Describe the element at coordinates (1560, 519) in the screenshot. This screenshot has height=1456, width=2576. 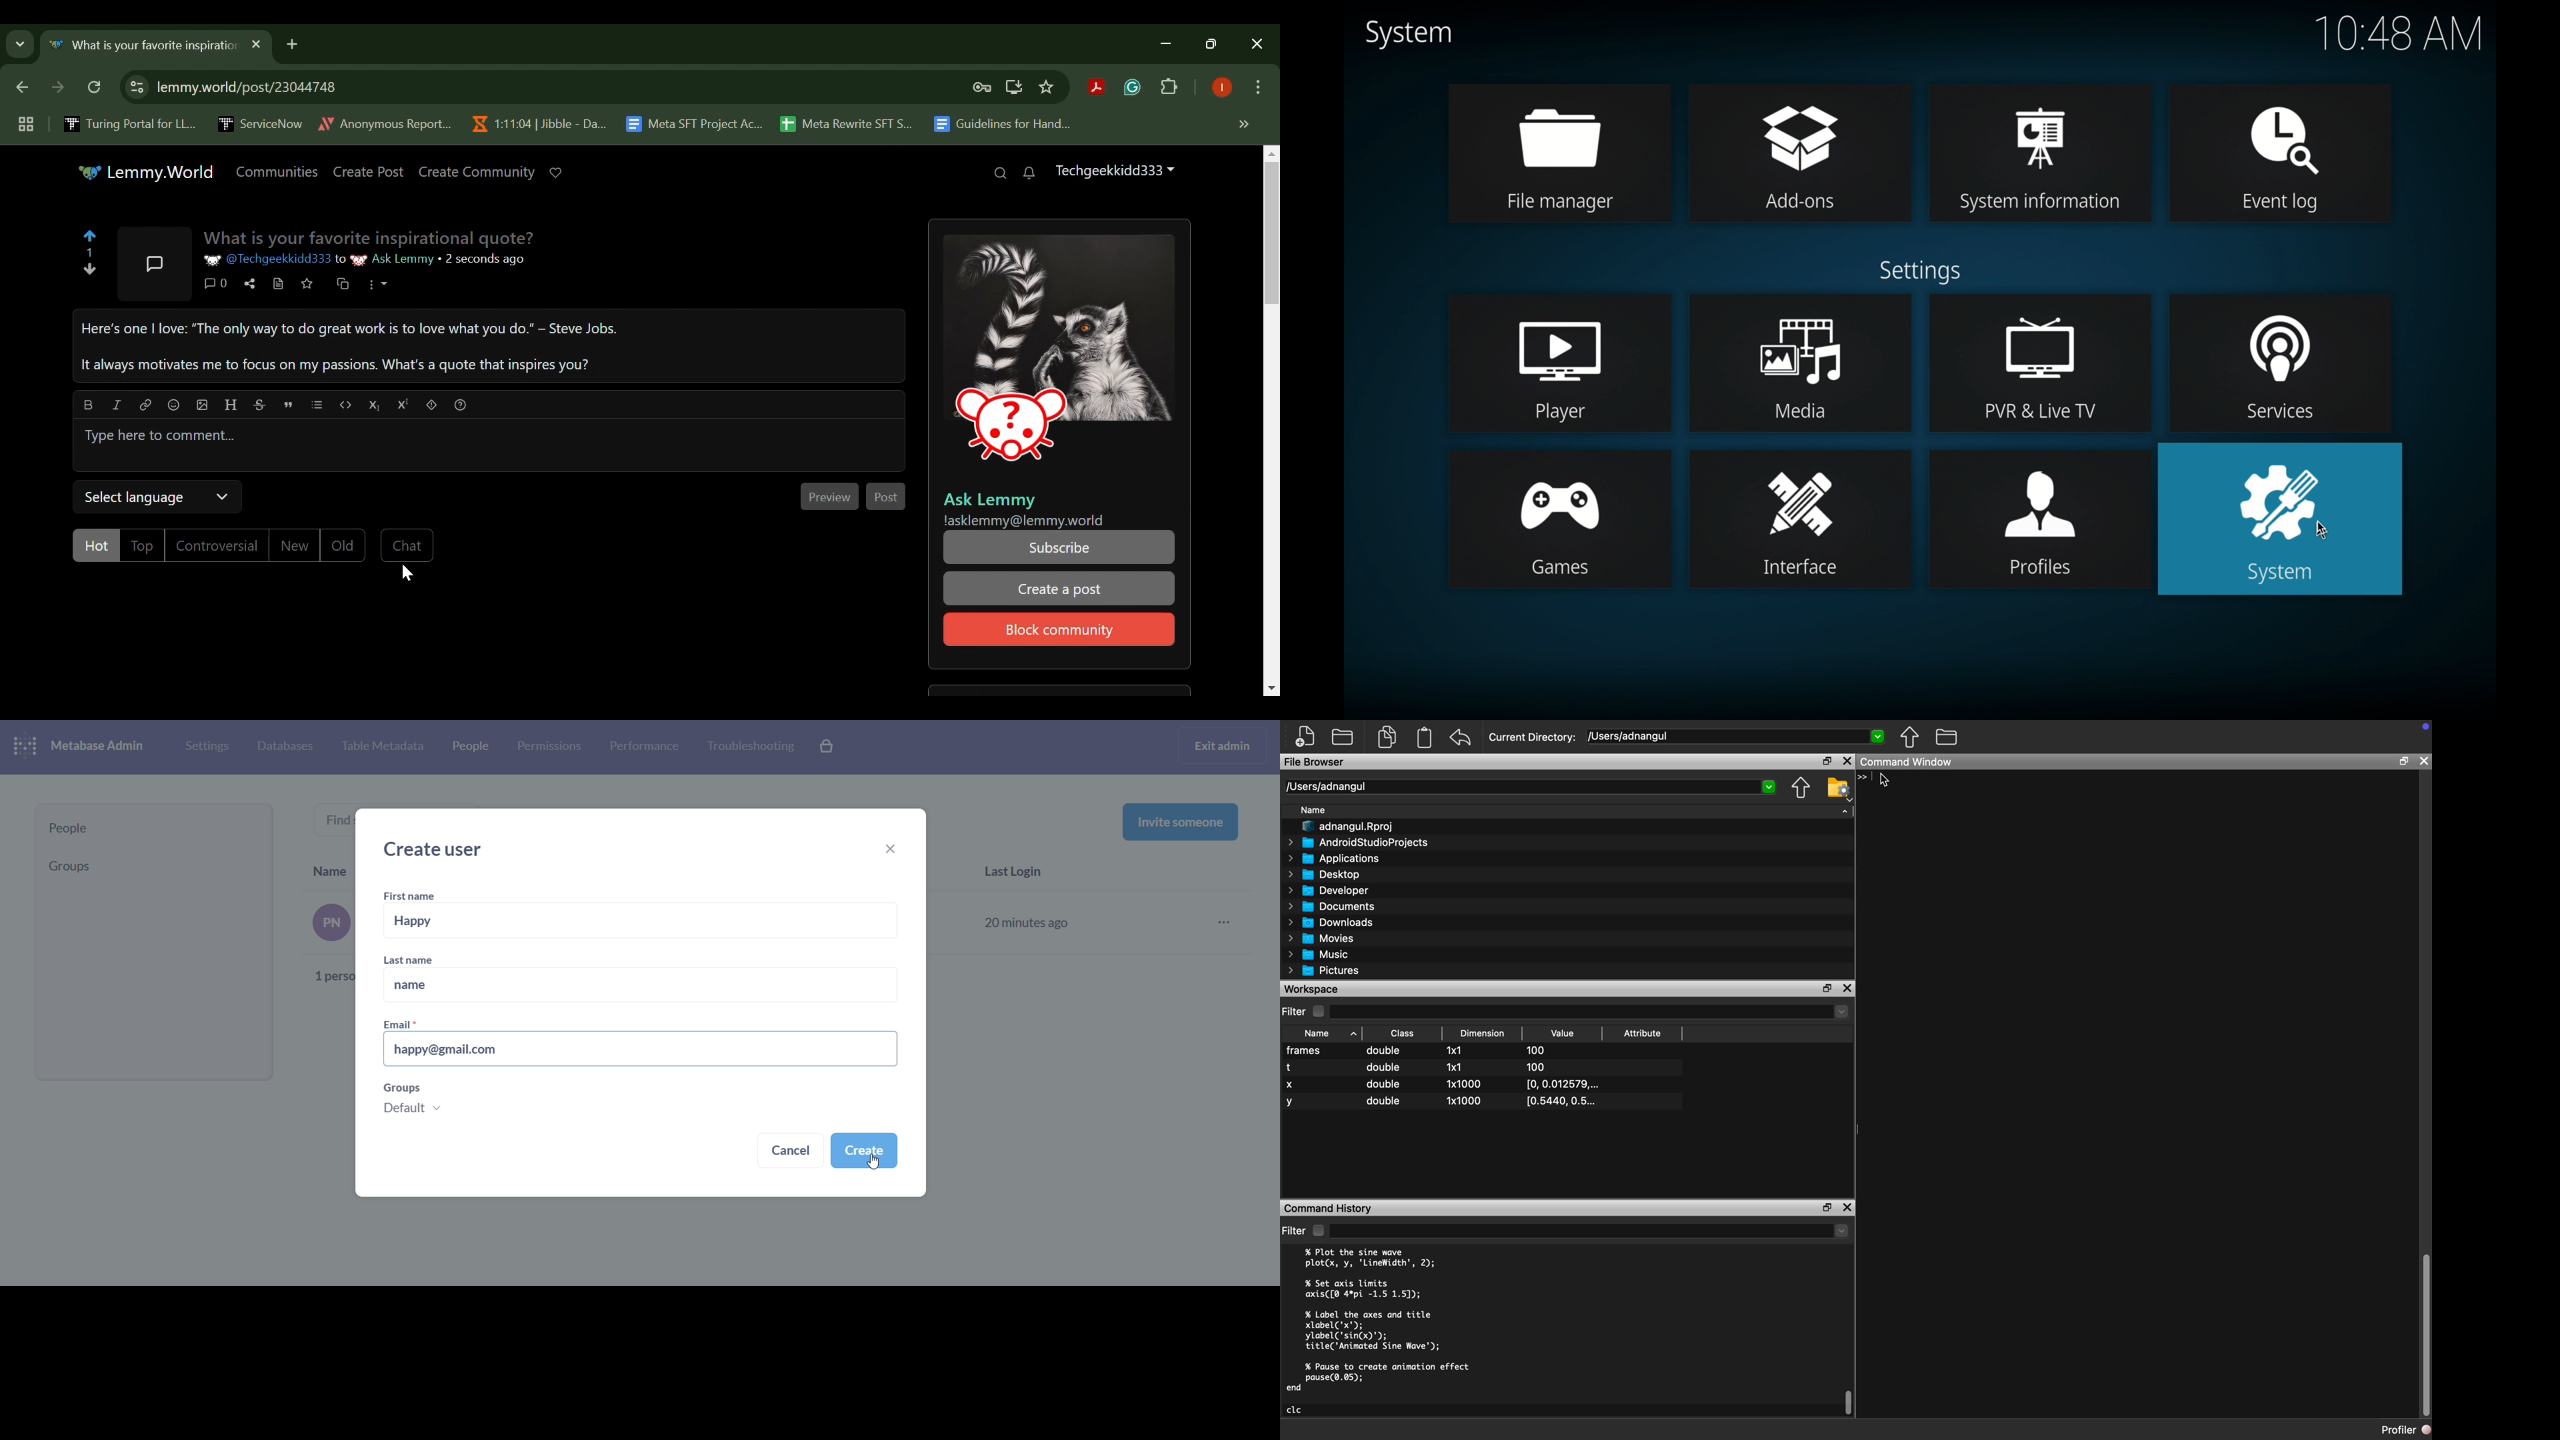
I see `games` at that location.